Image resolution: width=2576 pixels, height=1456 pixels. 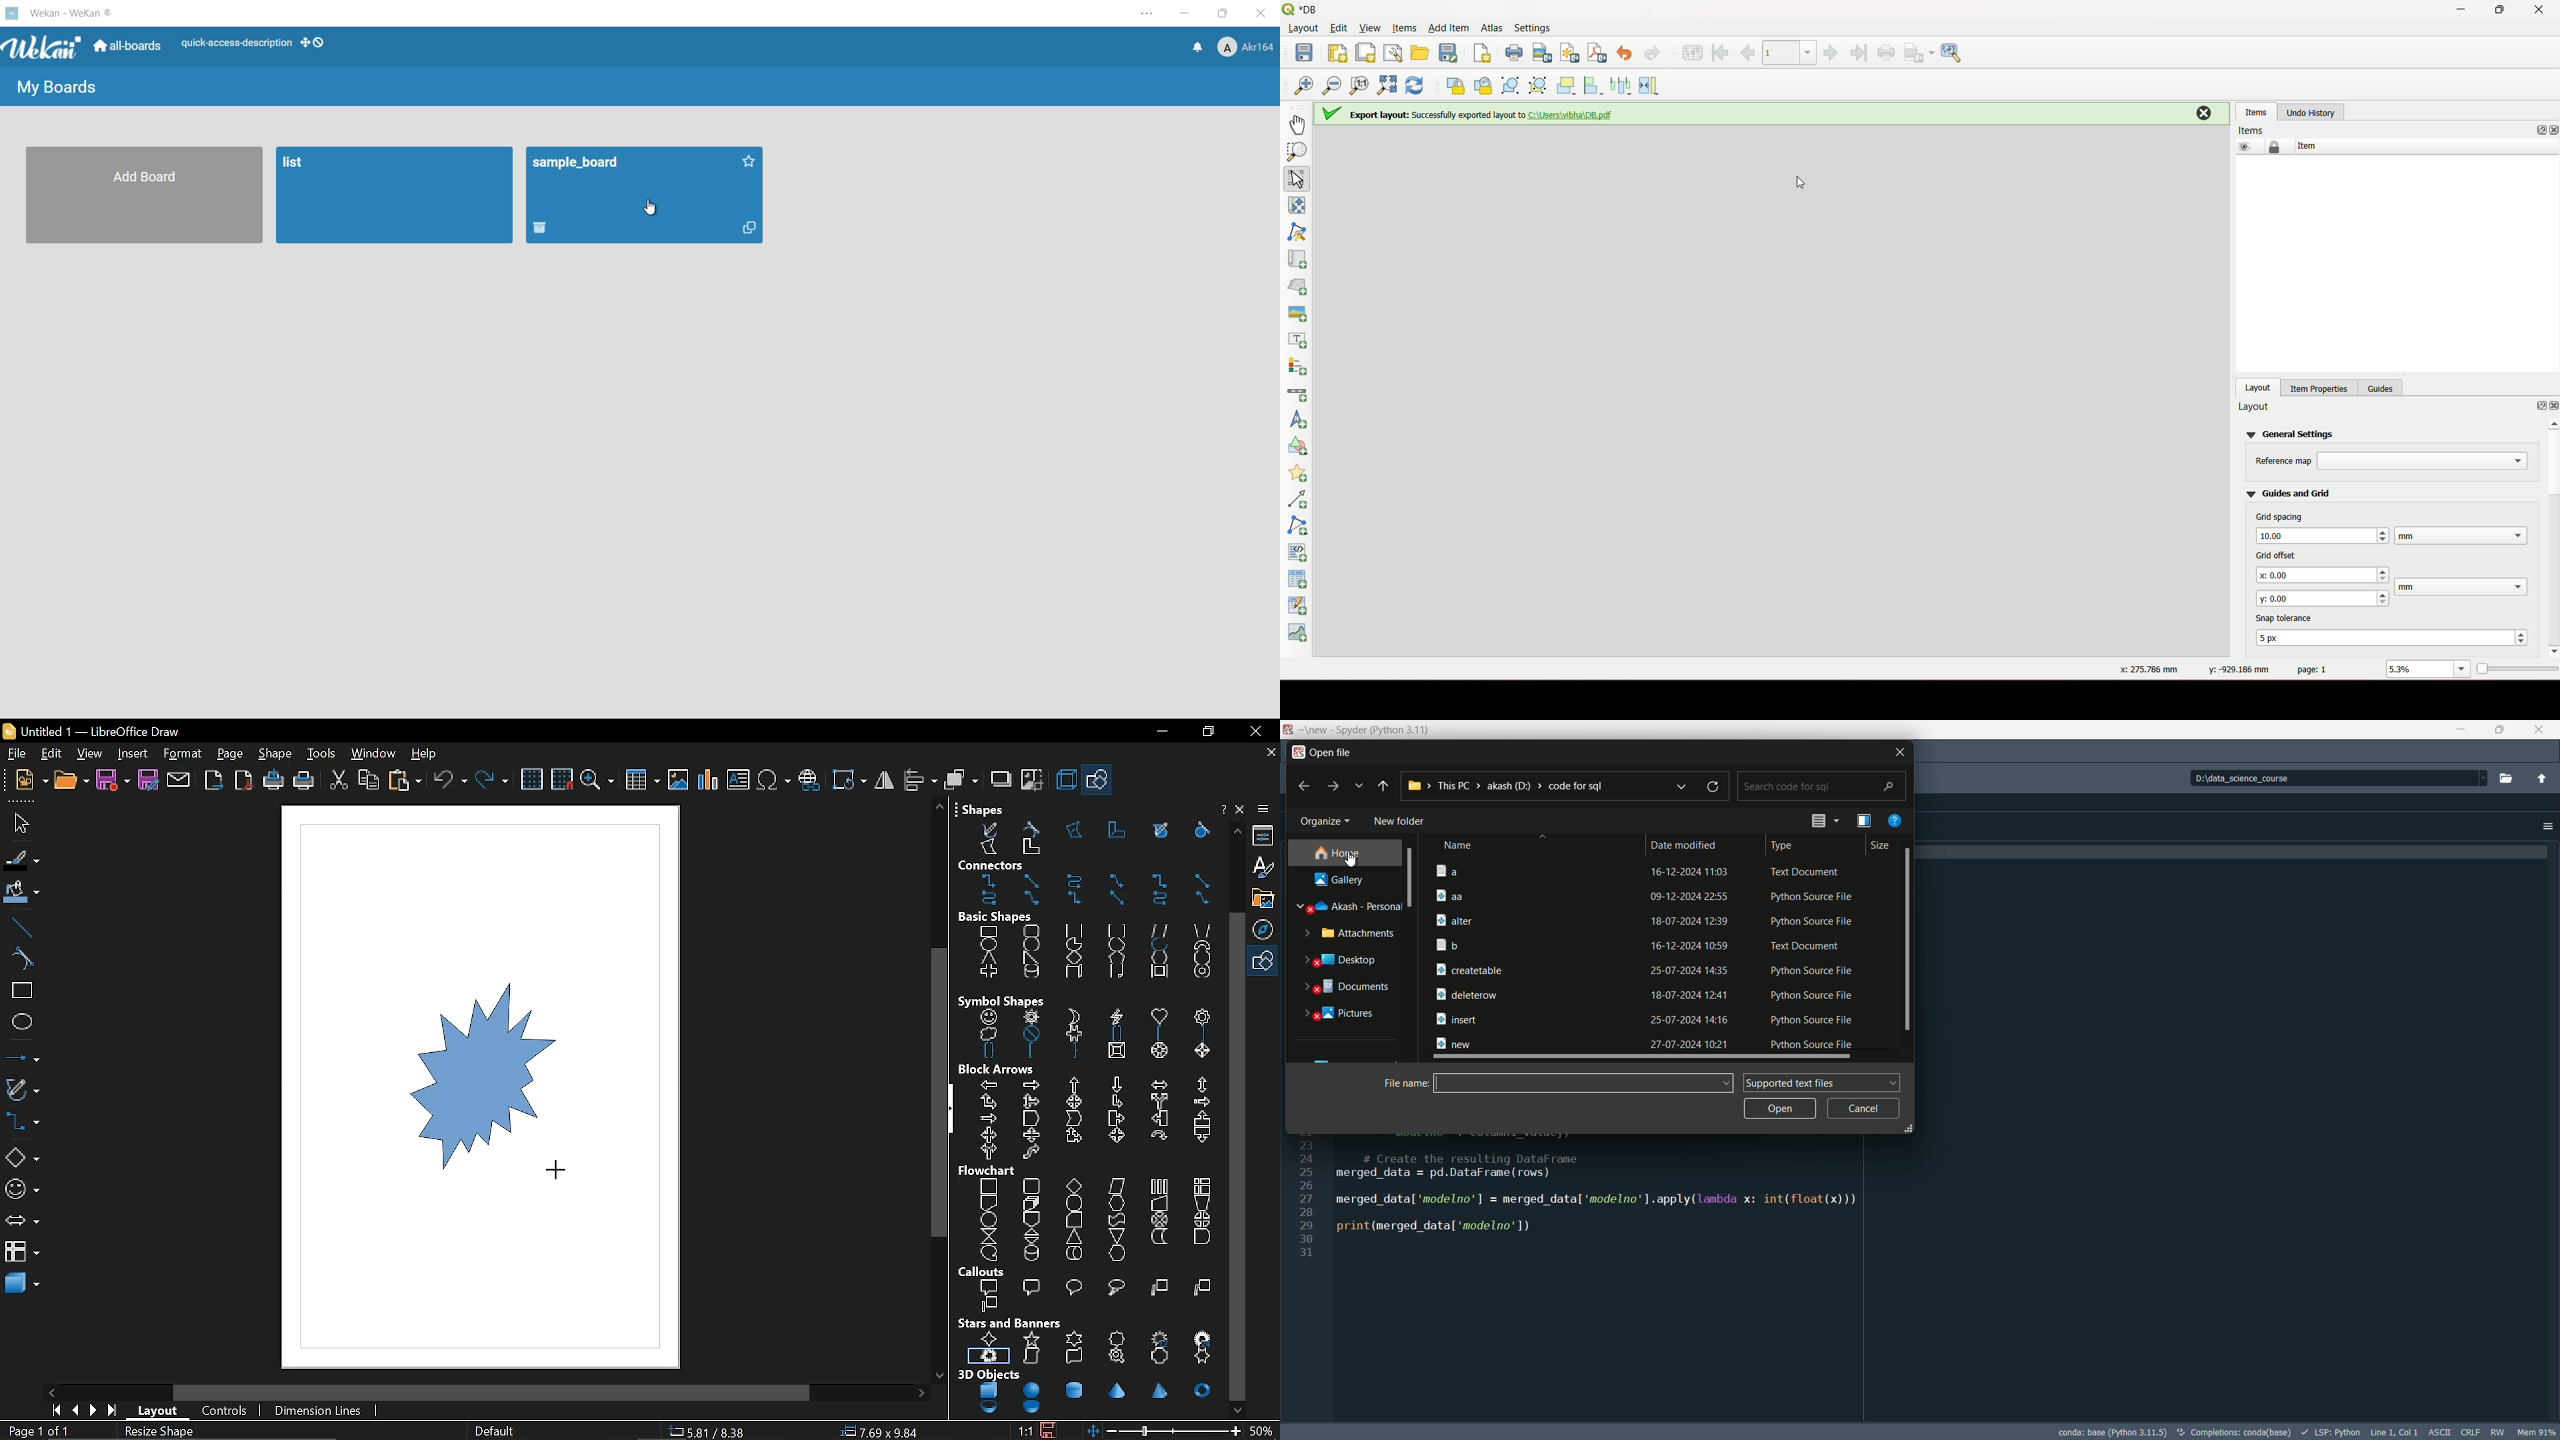 What do you see at coordinates (13, 13) in the screenshot?
I see `app icon` at bounding box center [13, 13].